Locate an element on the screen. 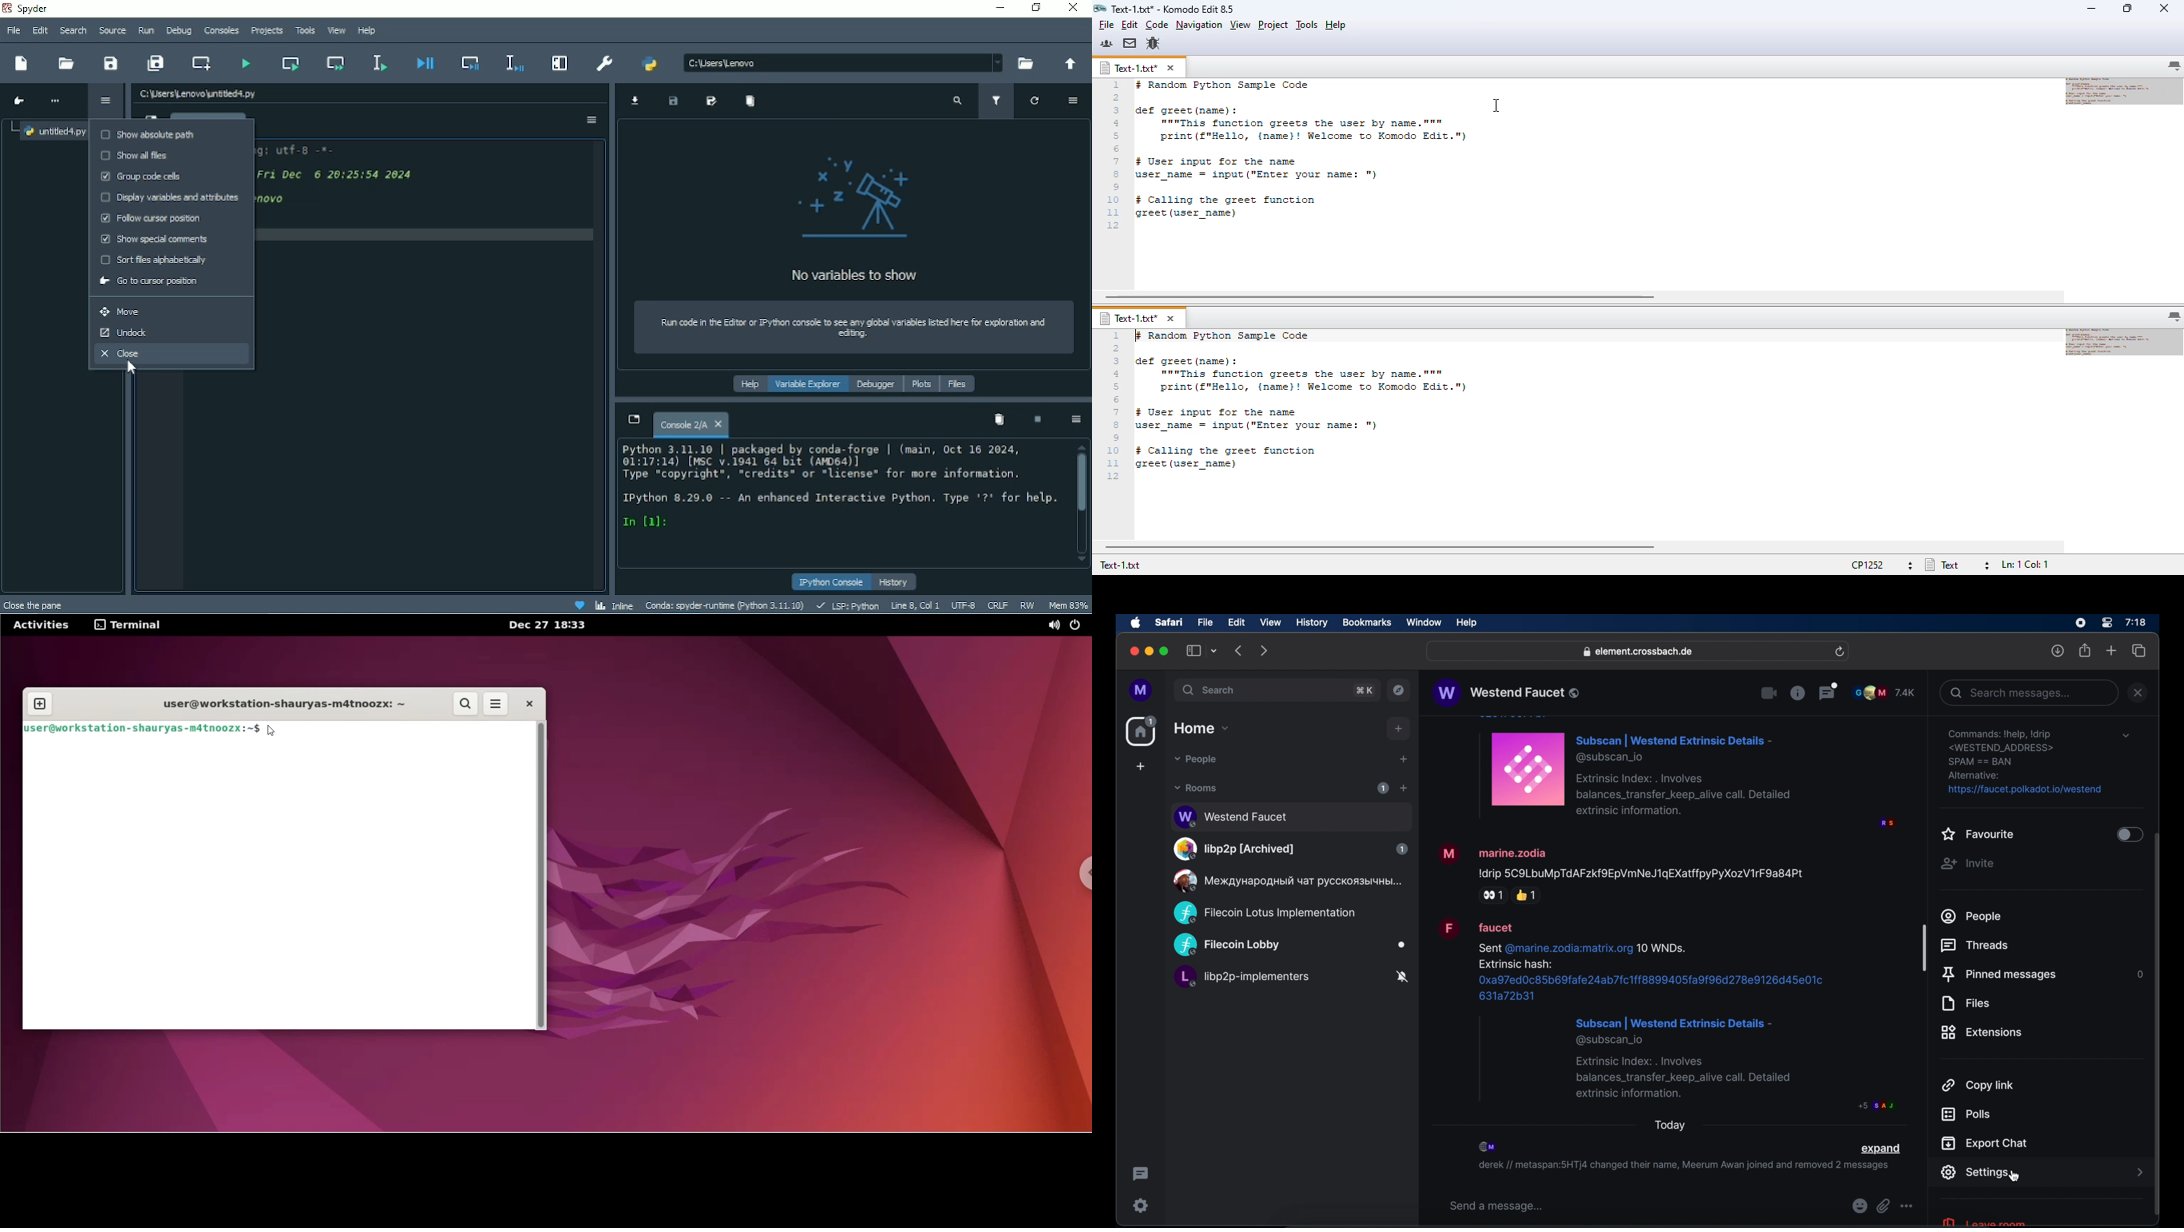 The width and height of the screenshot is (2184, 1232). No variables to show is located at coordinates (860, 275).